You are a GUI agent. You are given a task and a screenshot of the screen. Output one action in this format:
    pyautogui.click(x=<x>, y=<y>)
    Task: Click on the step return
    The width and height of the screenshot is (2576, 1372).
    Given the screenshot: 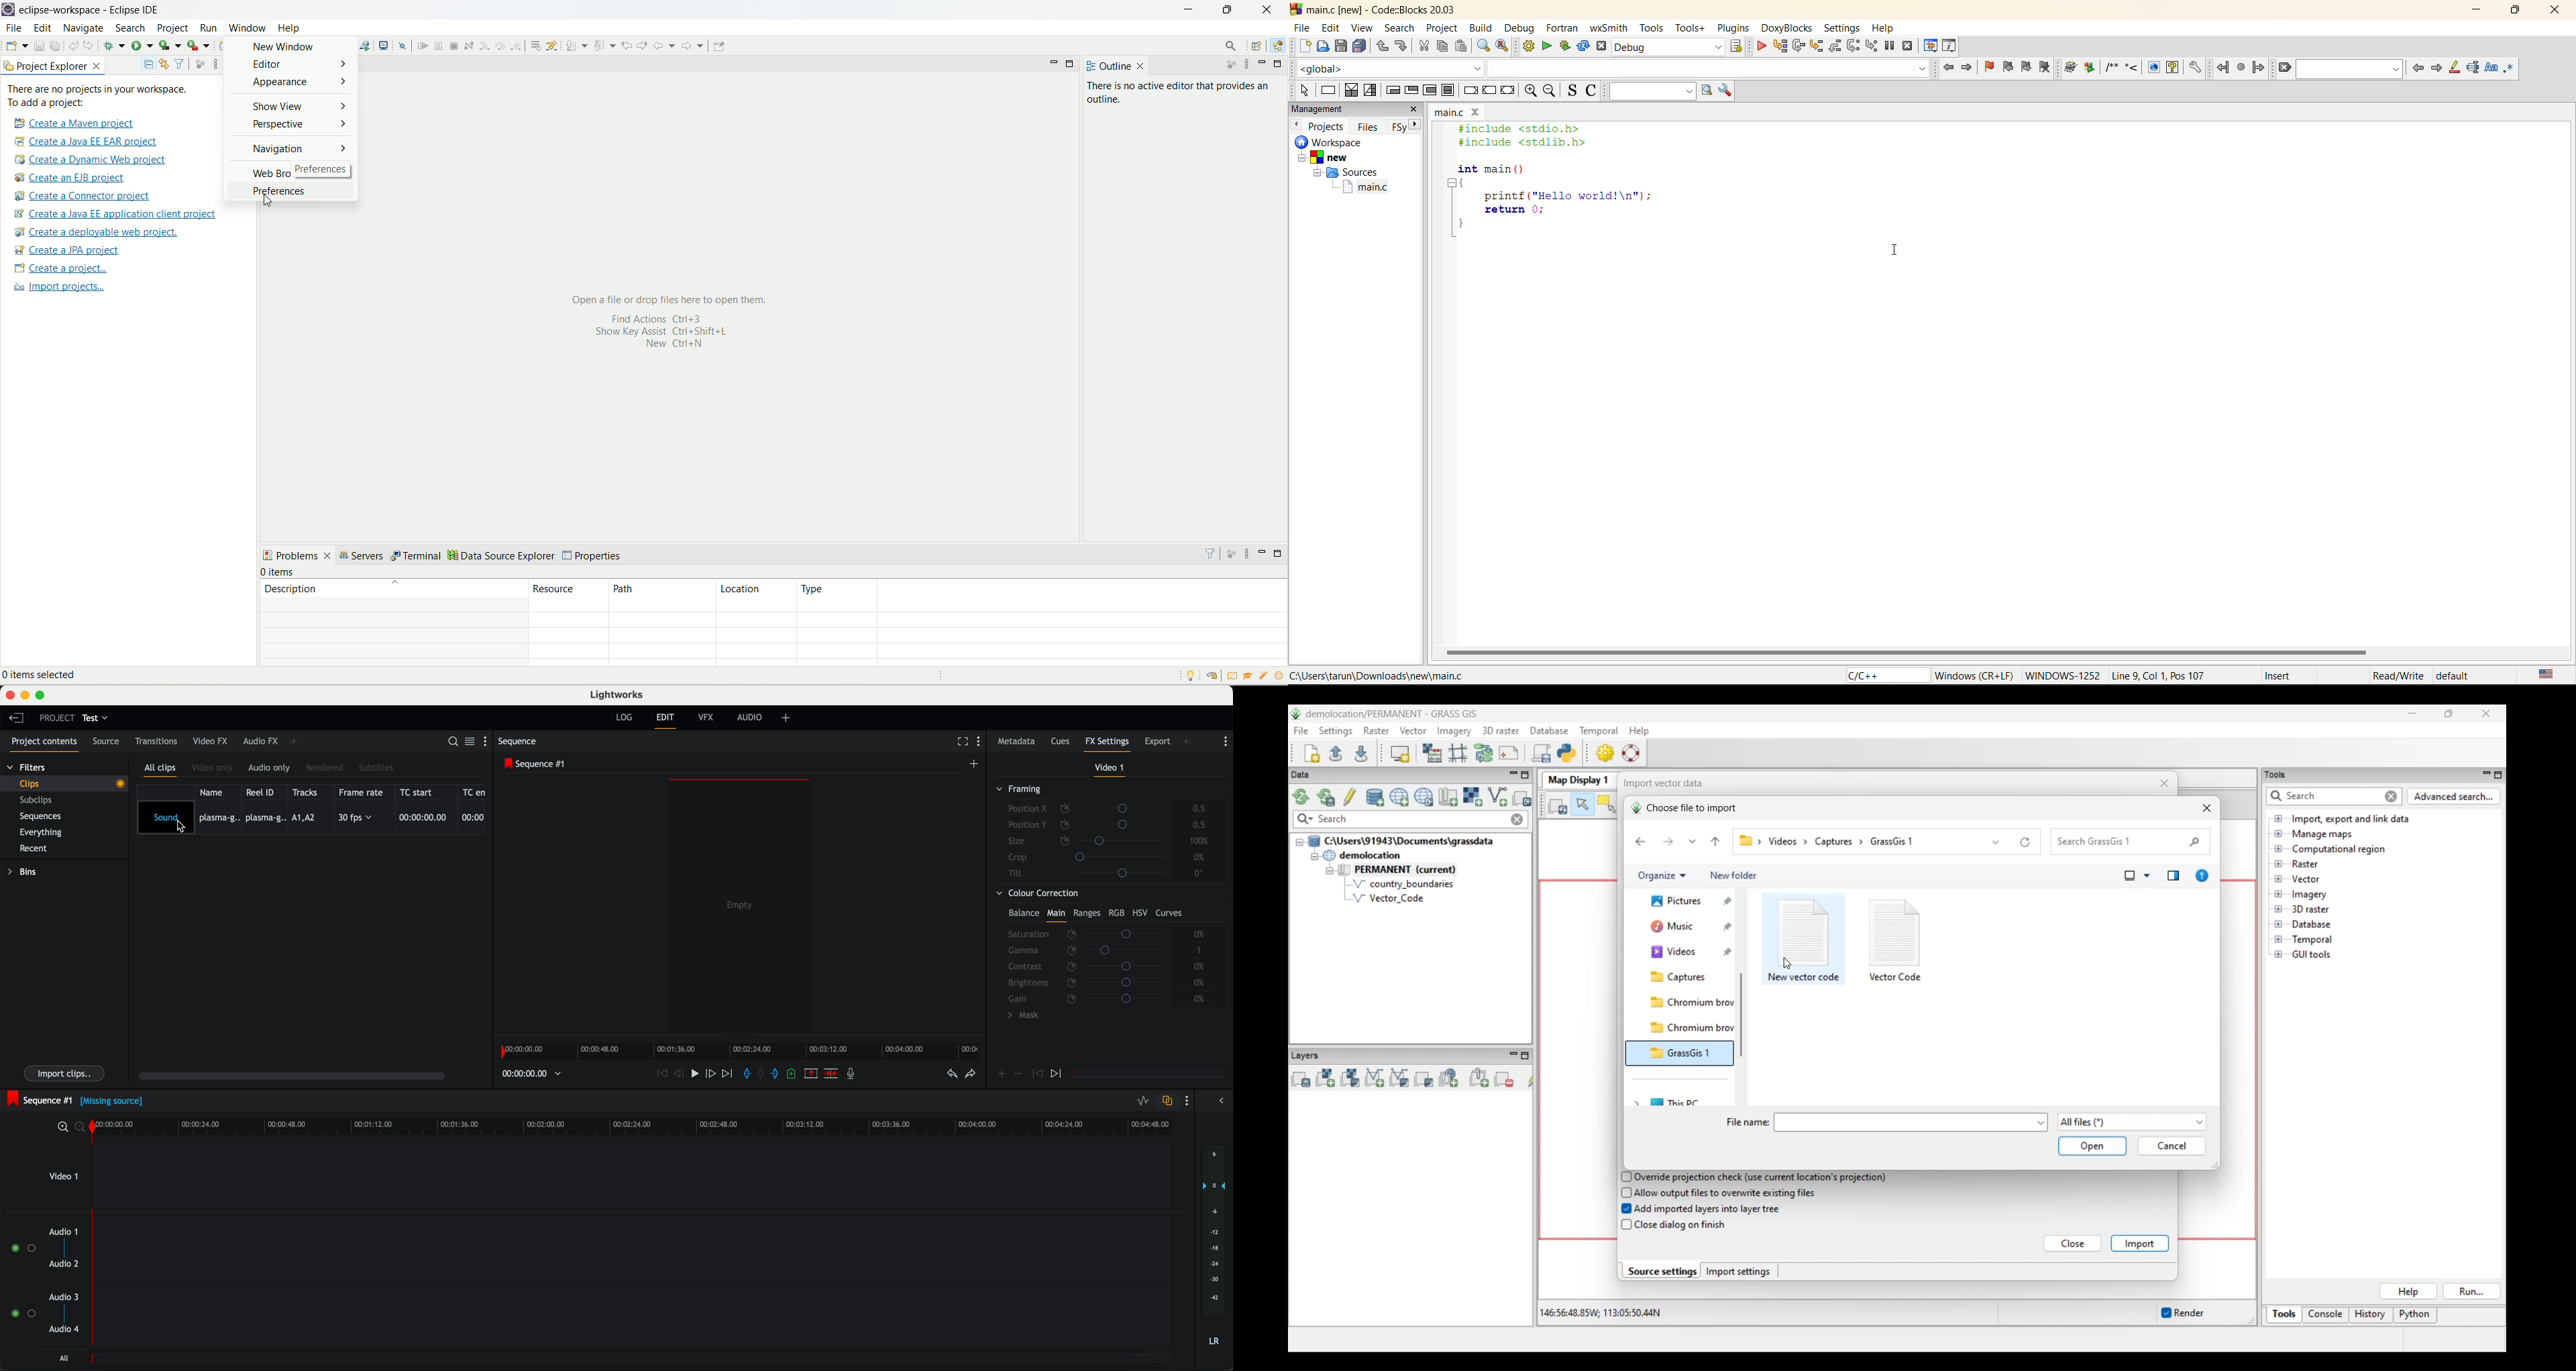 What is the action you would take?
    pyautogui.click(x=517, y=46)
    